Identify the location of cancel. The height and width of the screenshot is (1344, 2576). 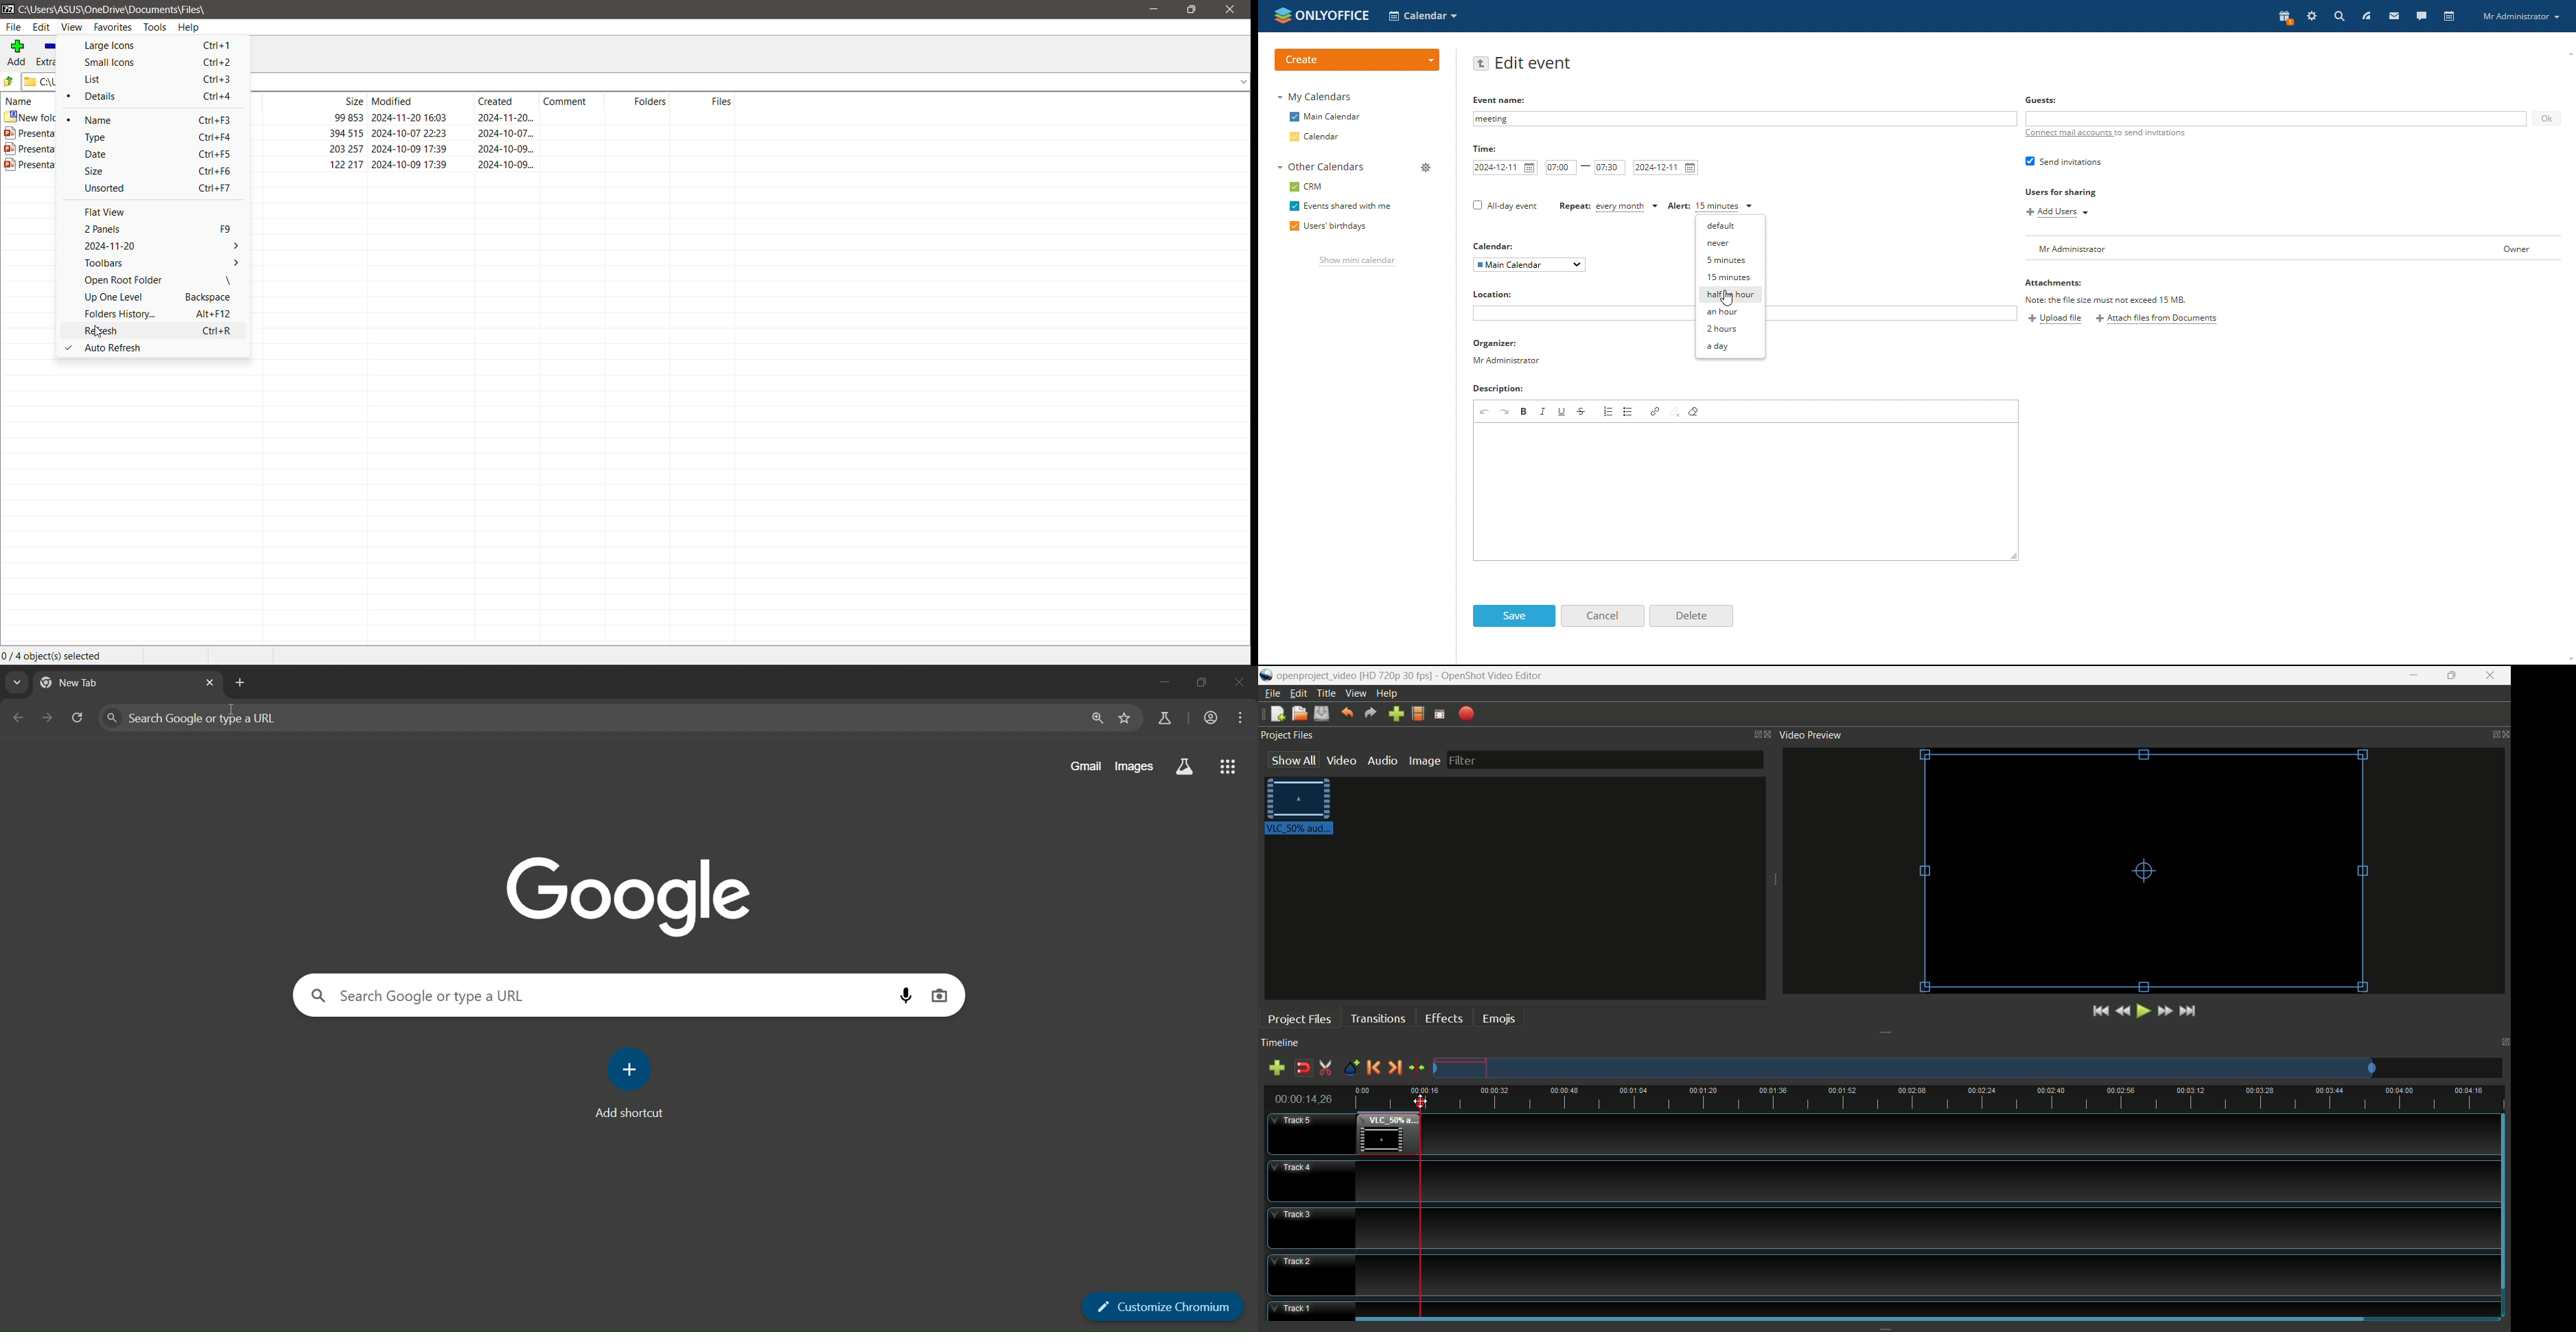
(1602, 616).